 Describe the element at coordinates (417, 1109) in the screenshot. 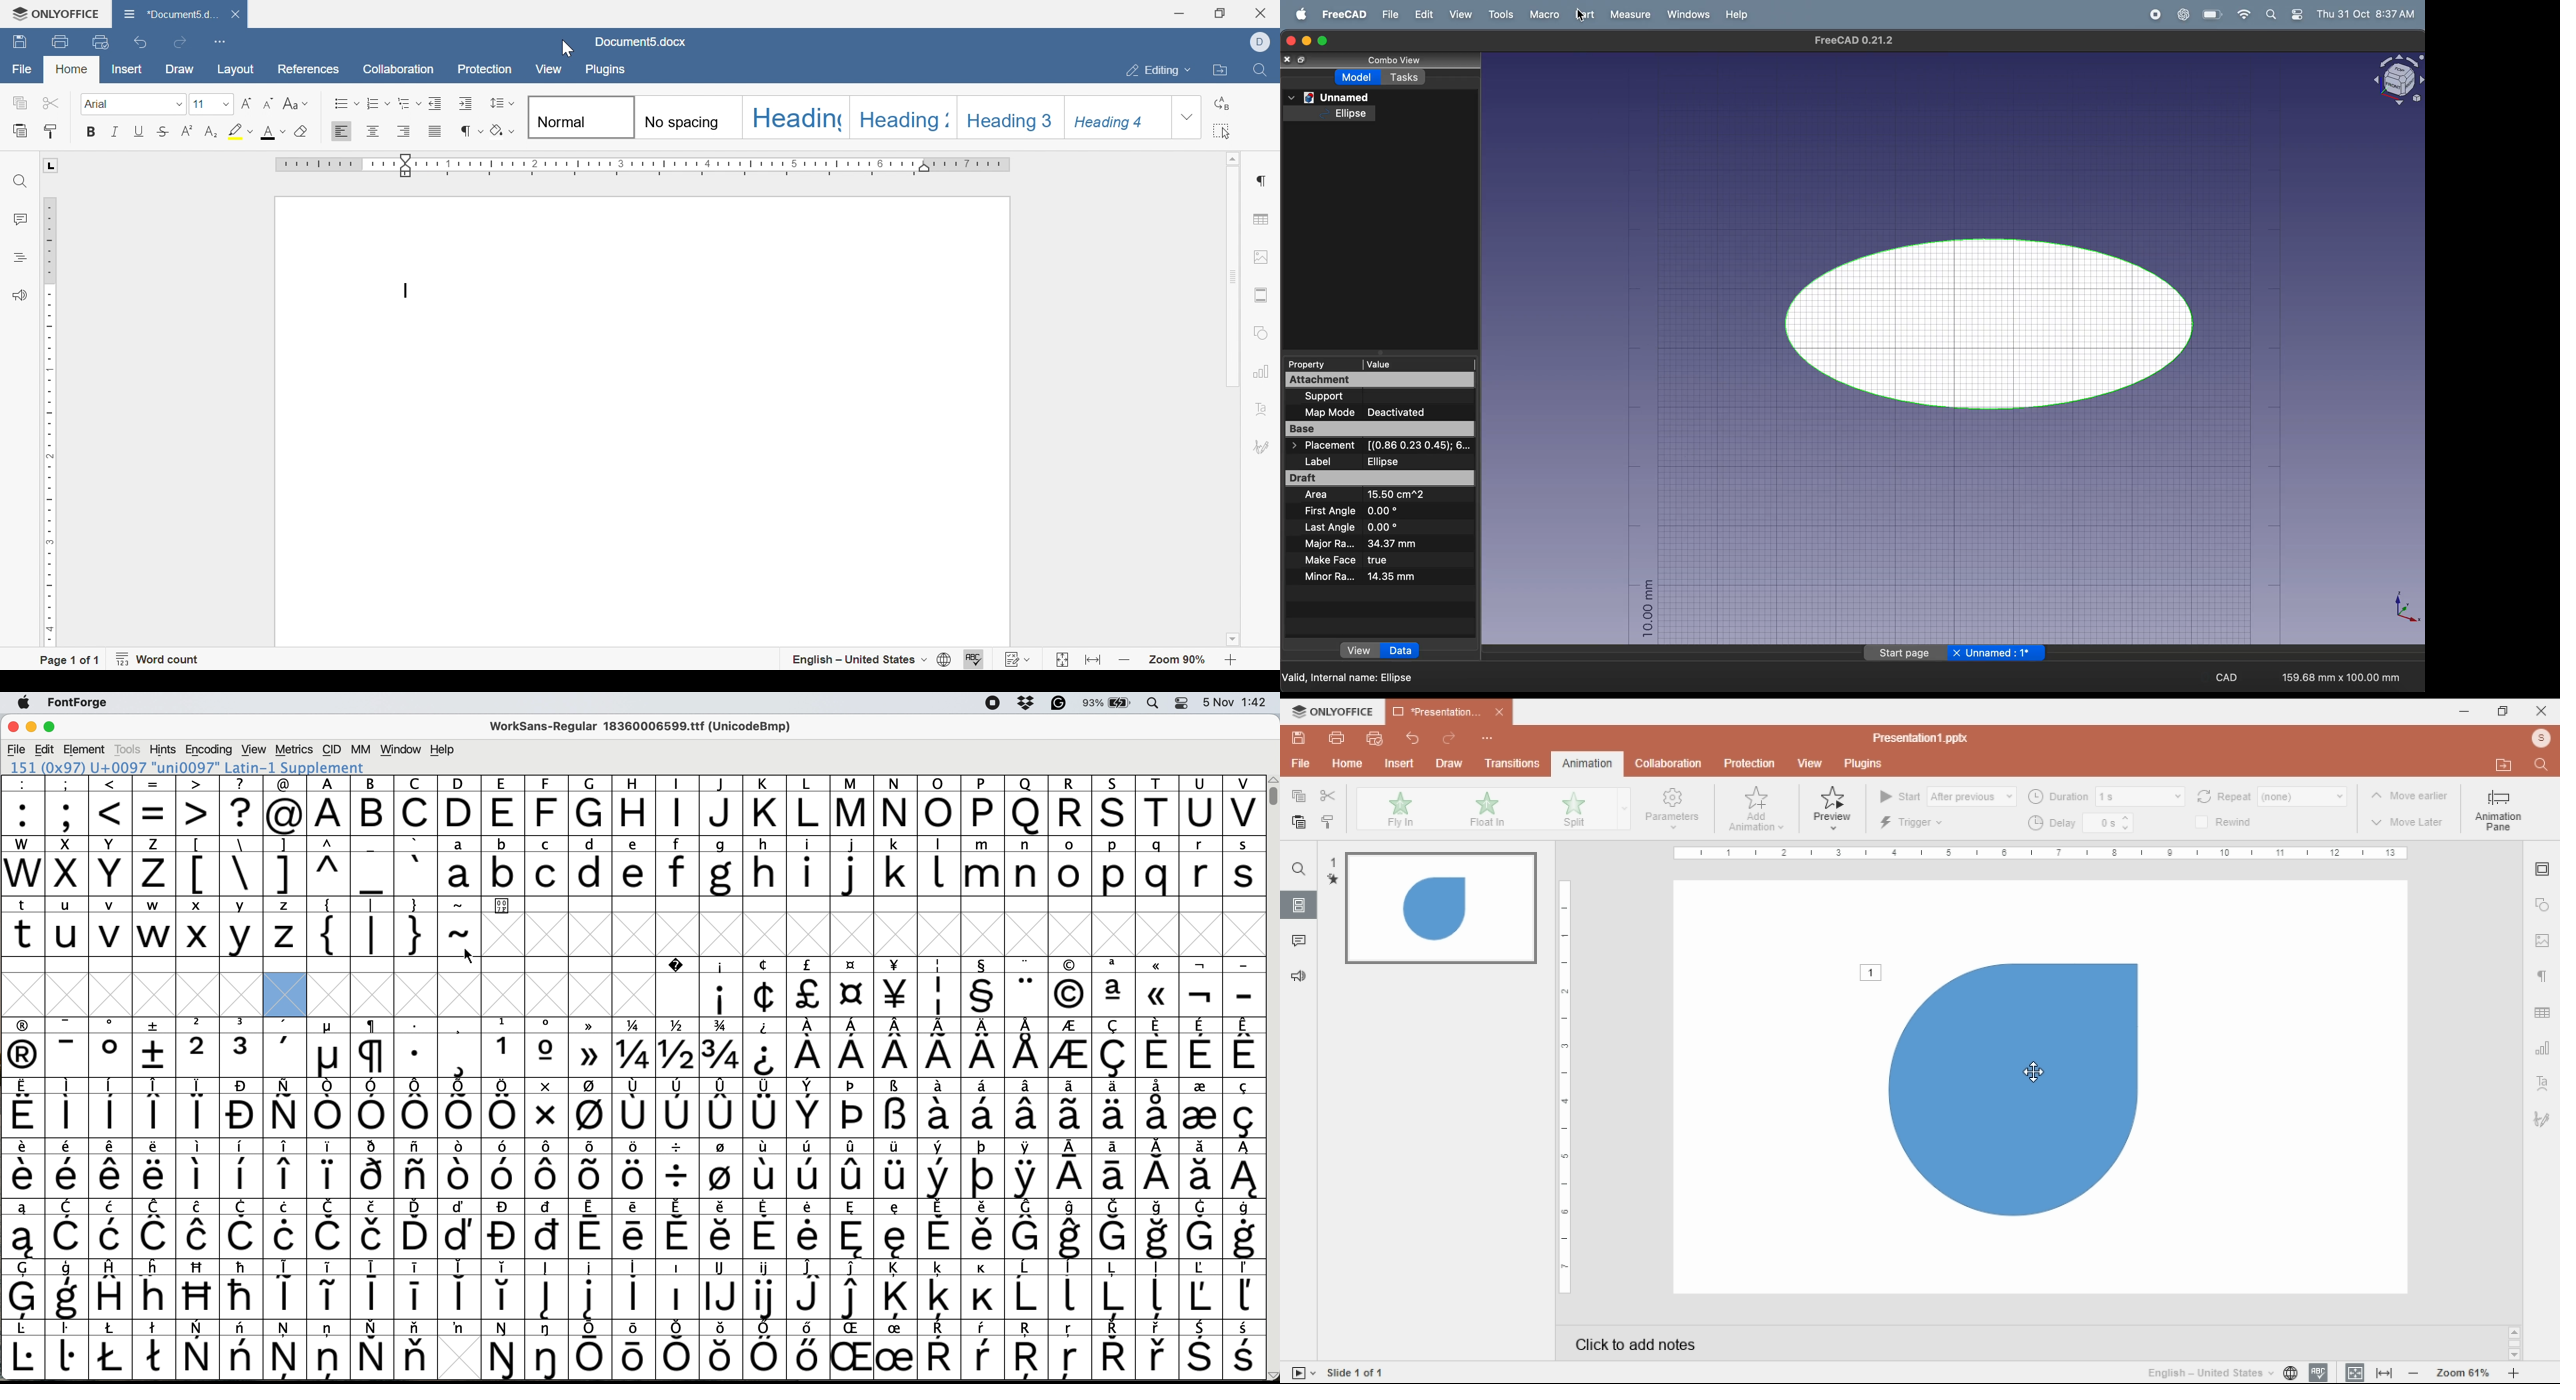

I see `symbol` at that location.